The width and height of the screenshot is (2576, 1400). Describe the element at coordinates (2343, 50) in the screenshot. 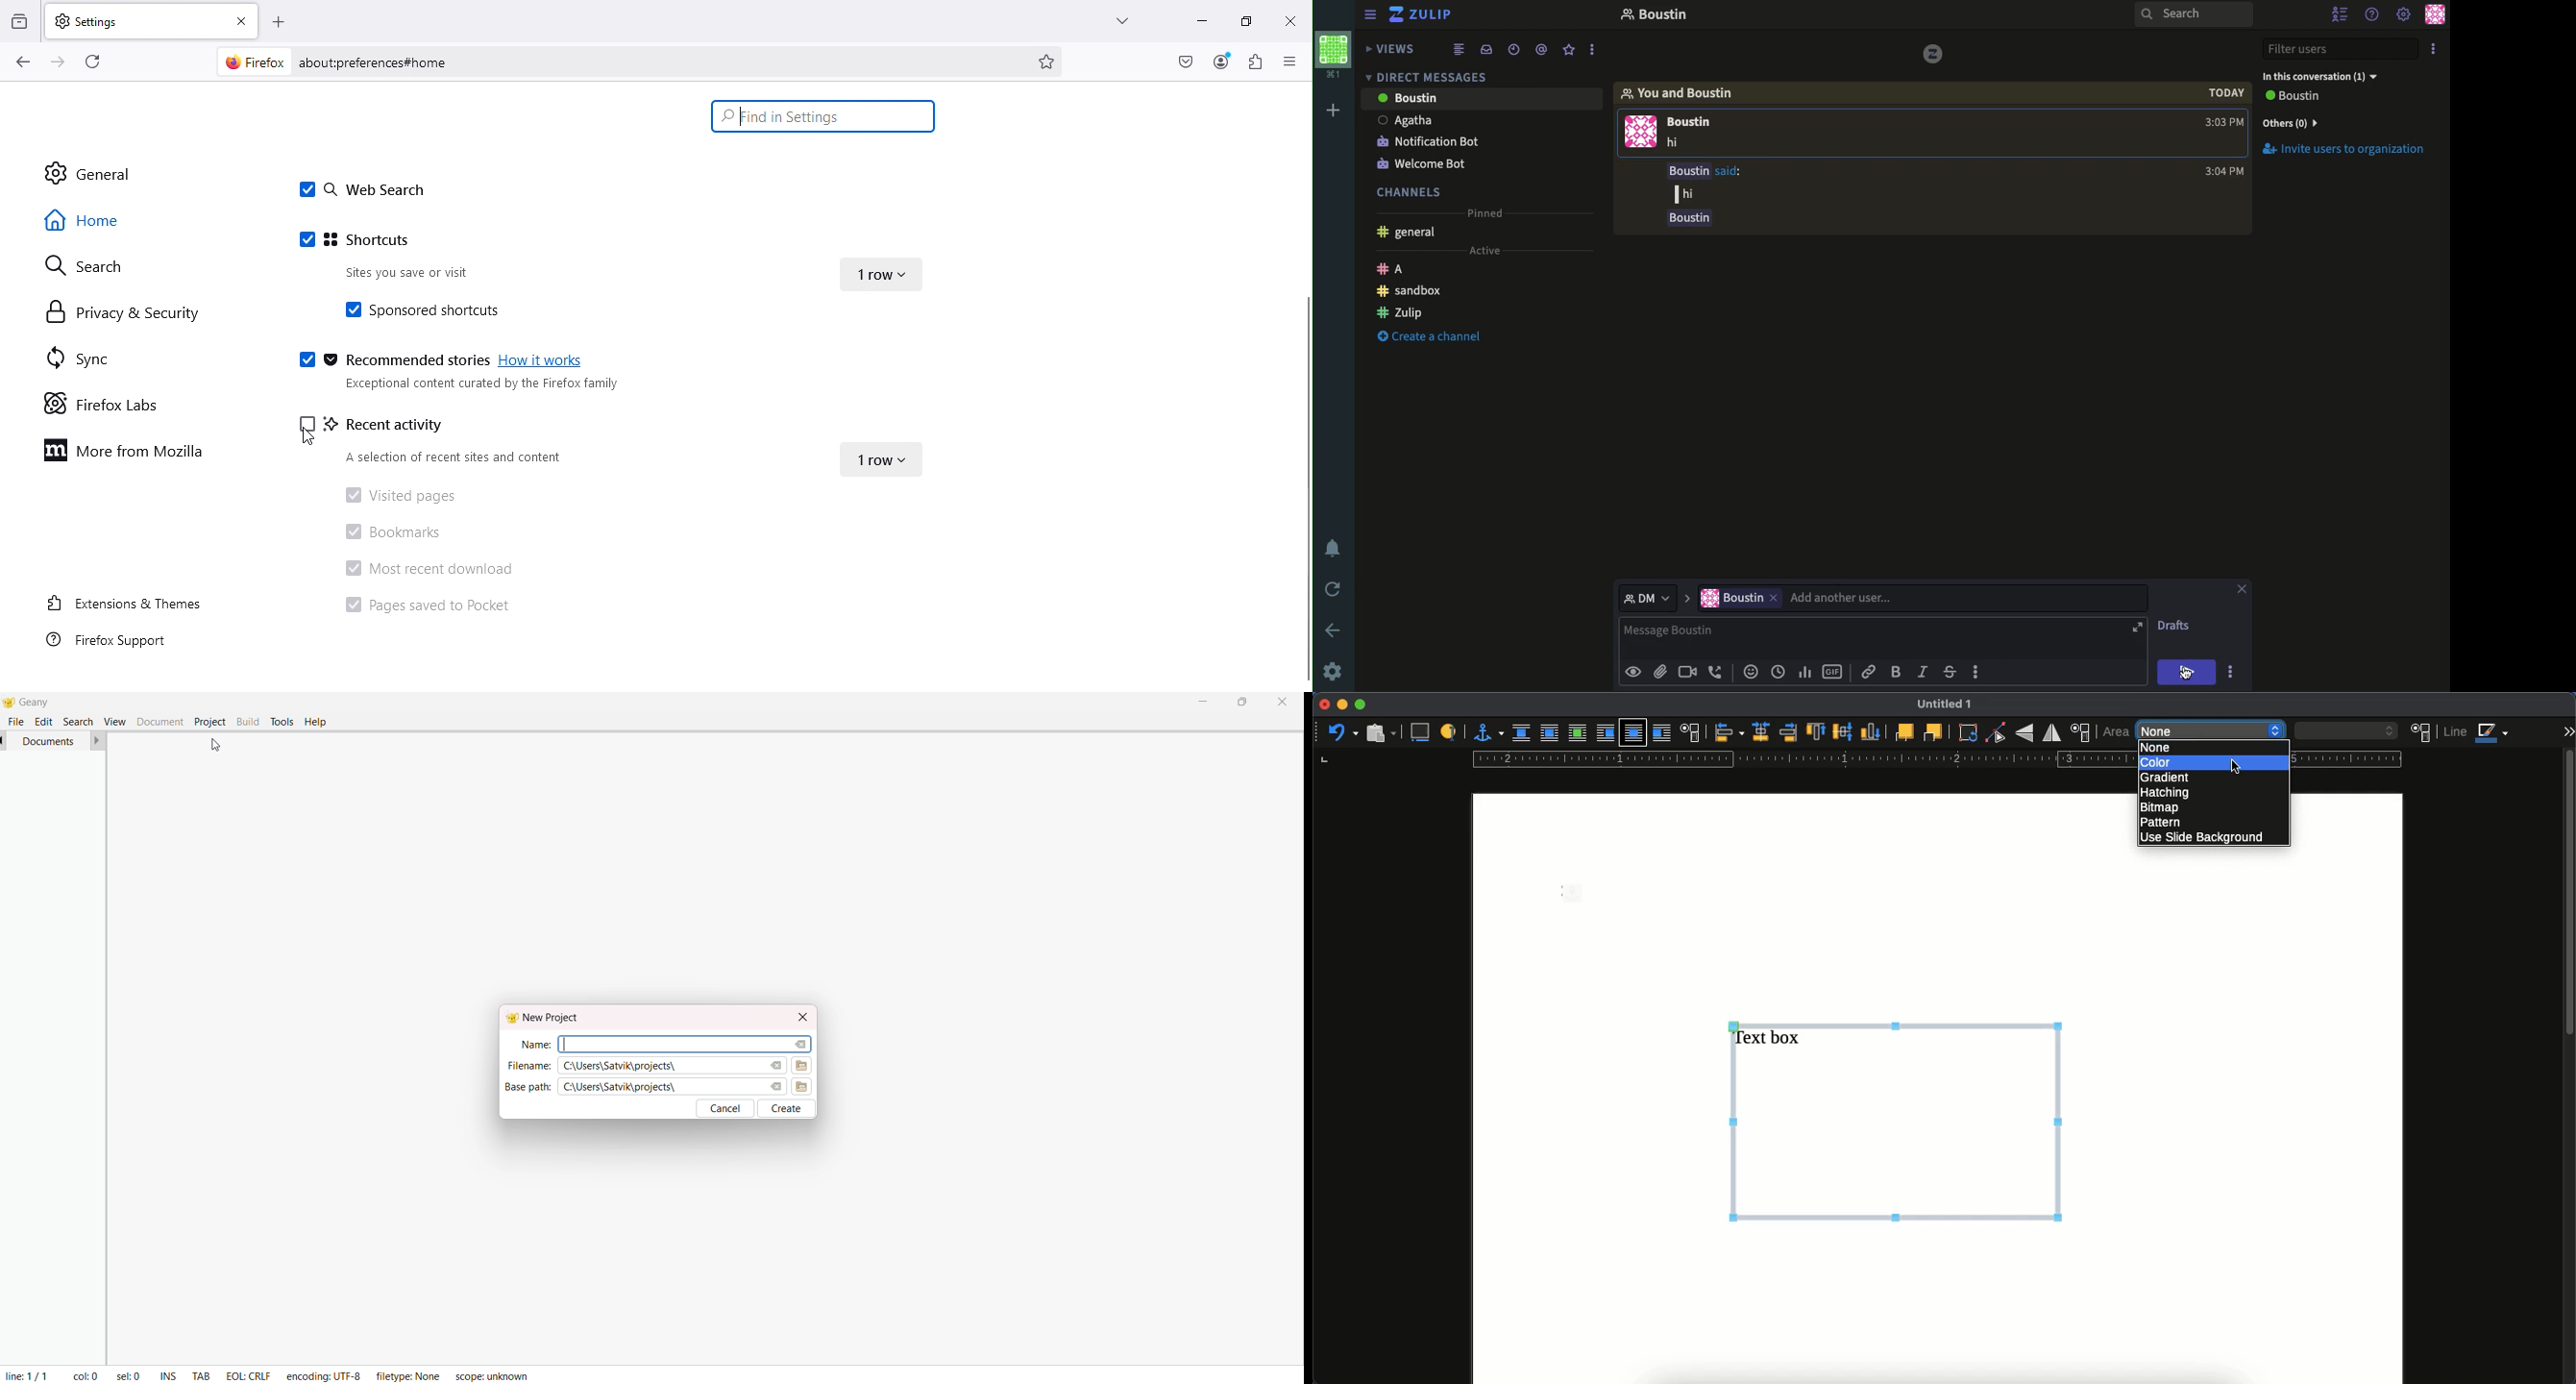

I see `Filter users` at that location.